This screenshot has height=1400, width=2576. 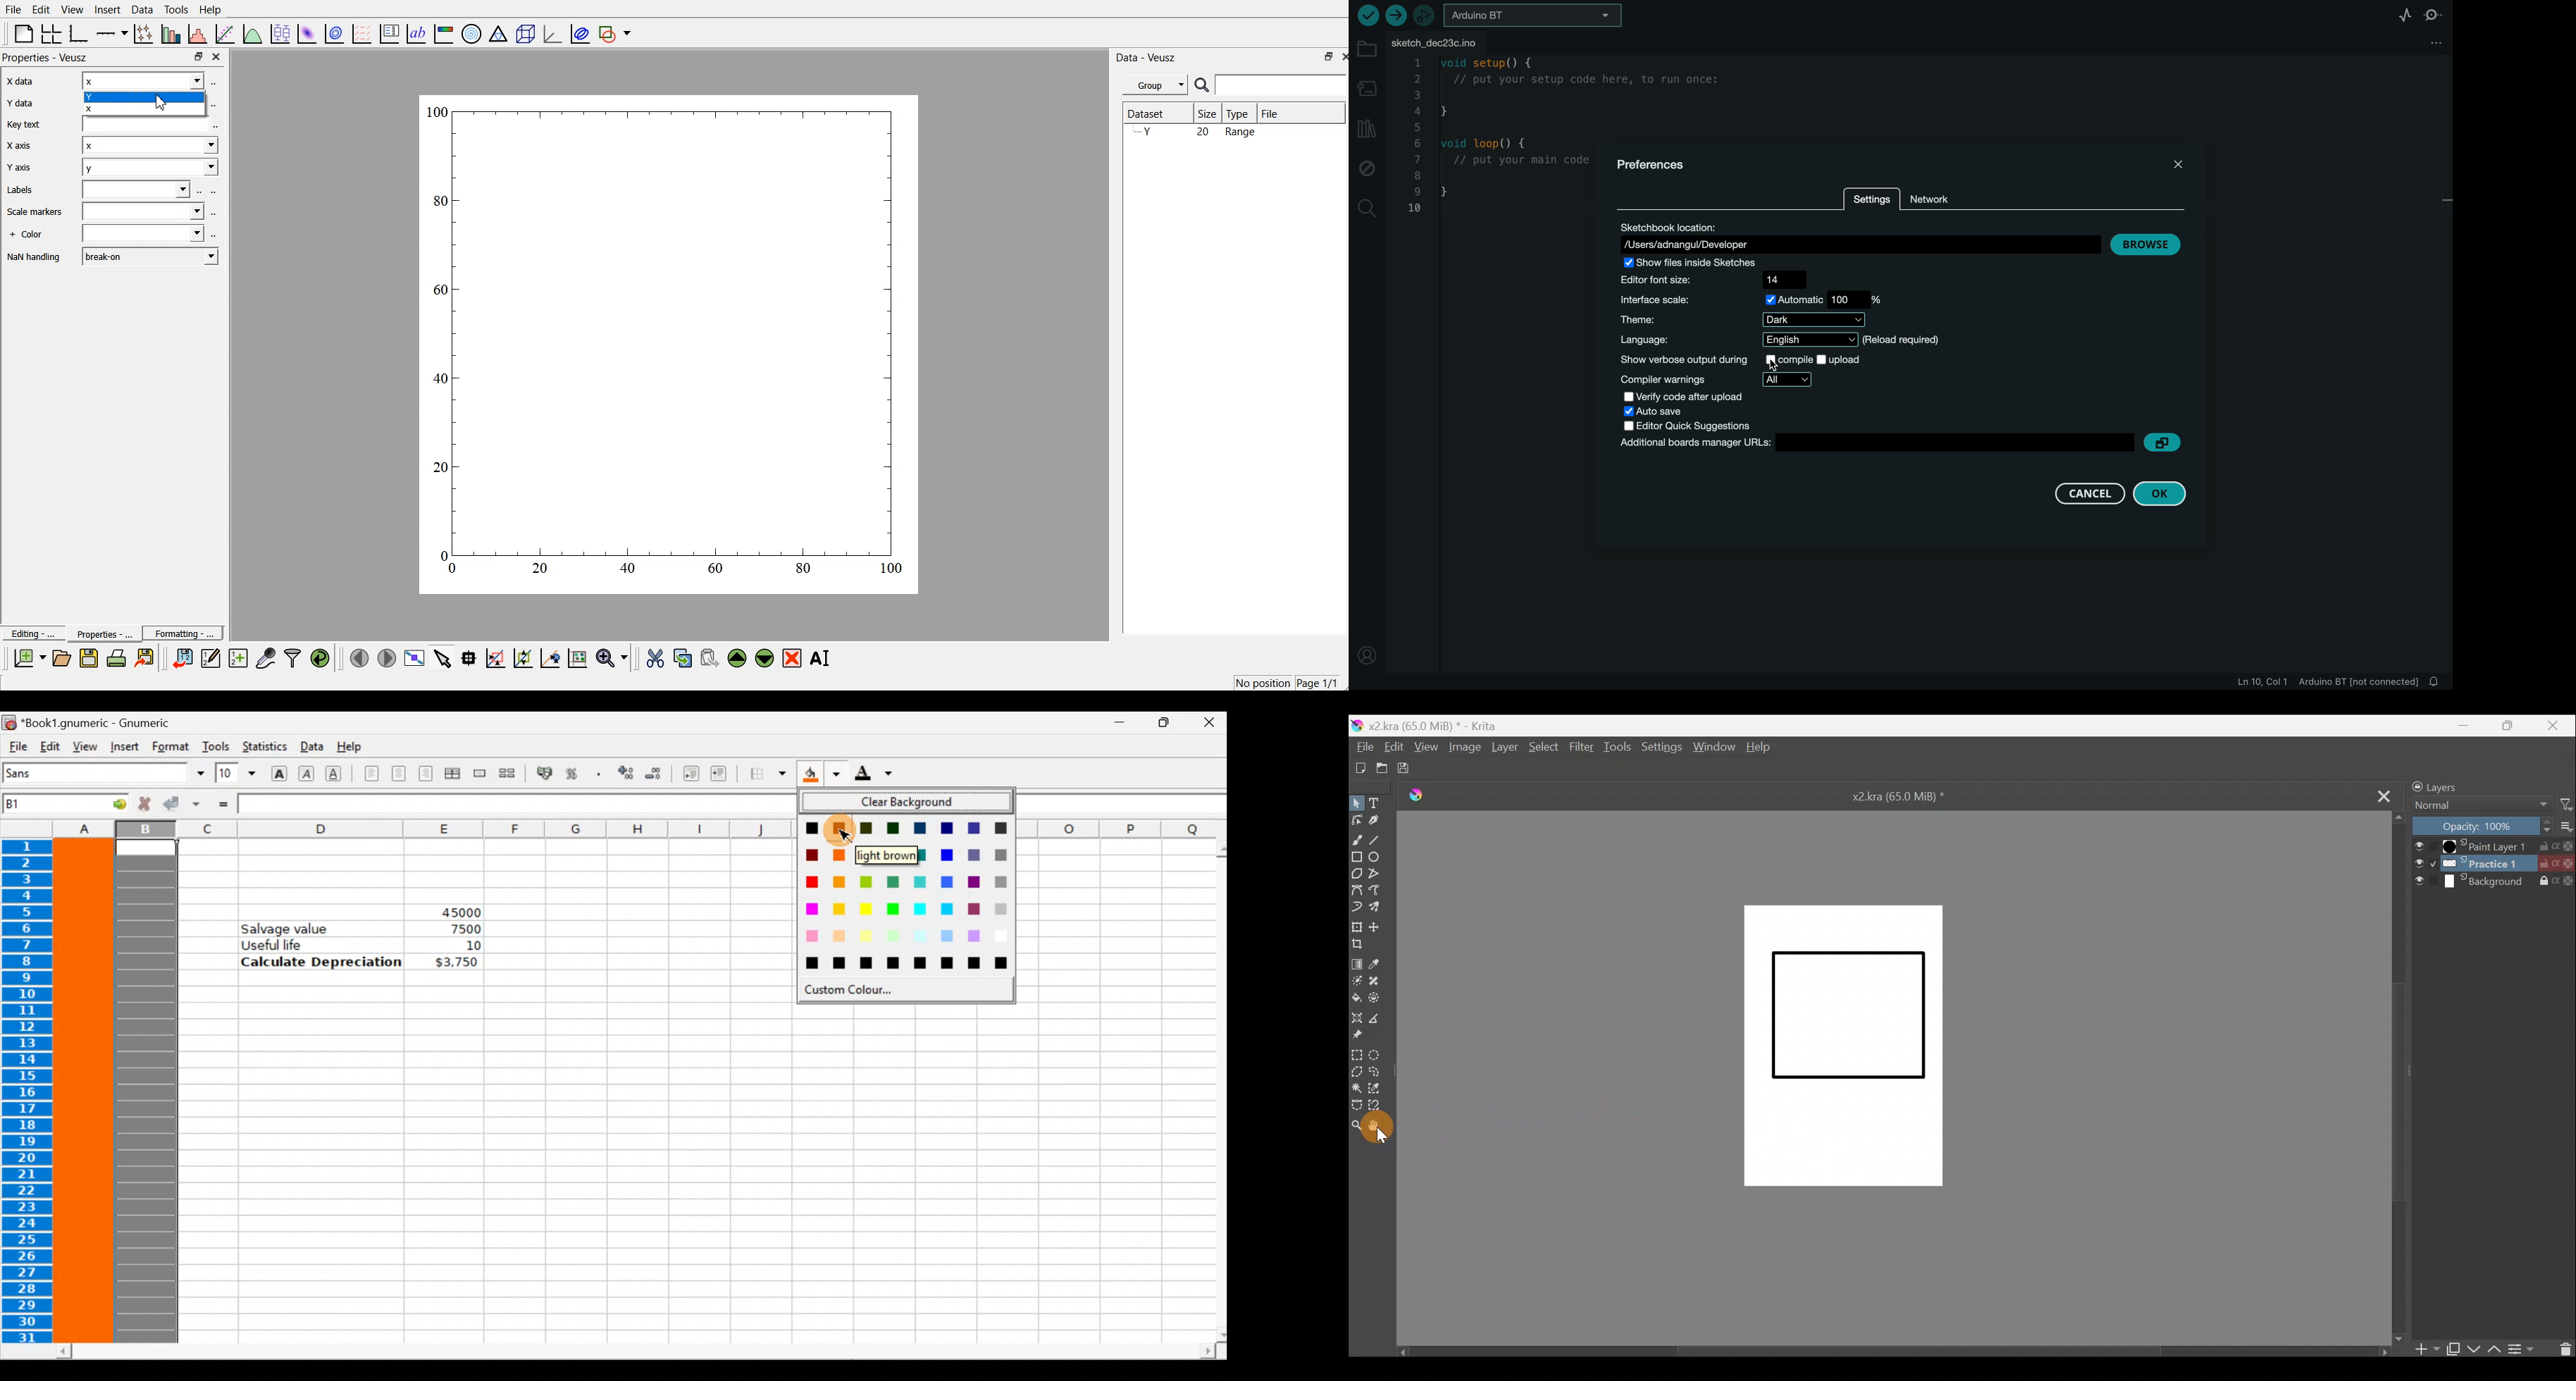 What do you see at coordinates (545, 775) in the screenshot?
I see `Format the selection as accounting` at bounding box center [545, 775].